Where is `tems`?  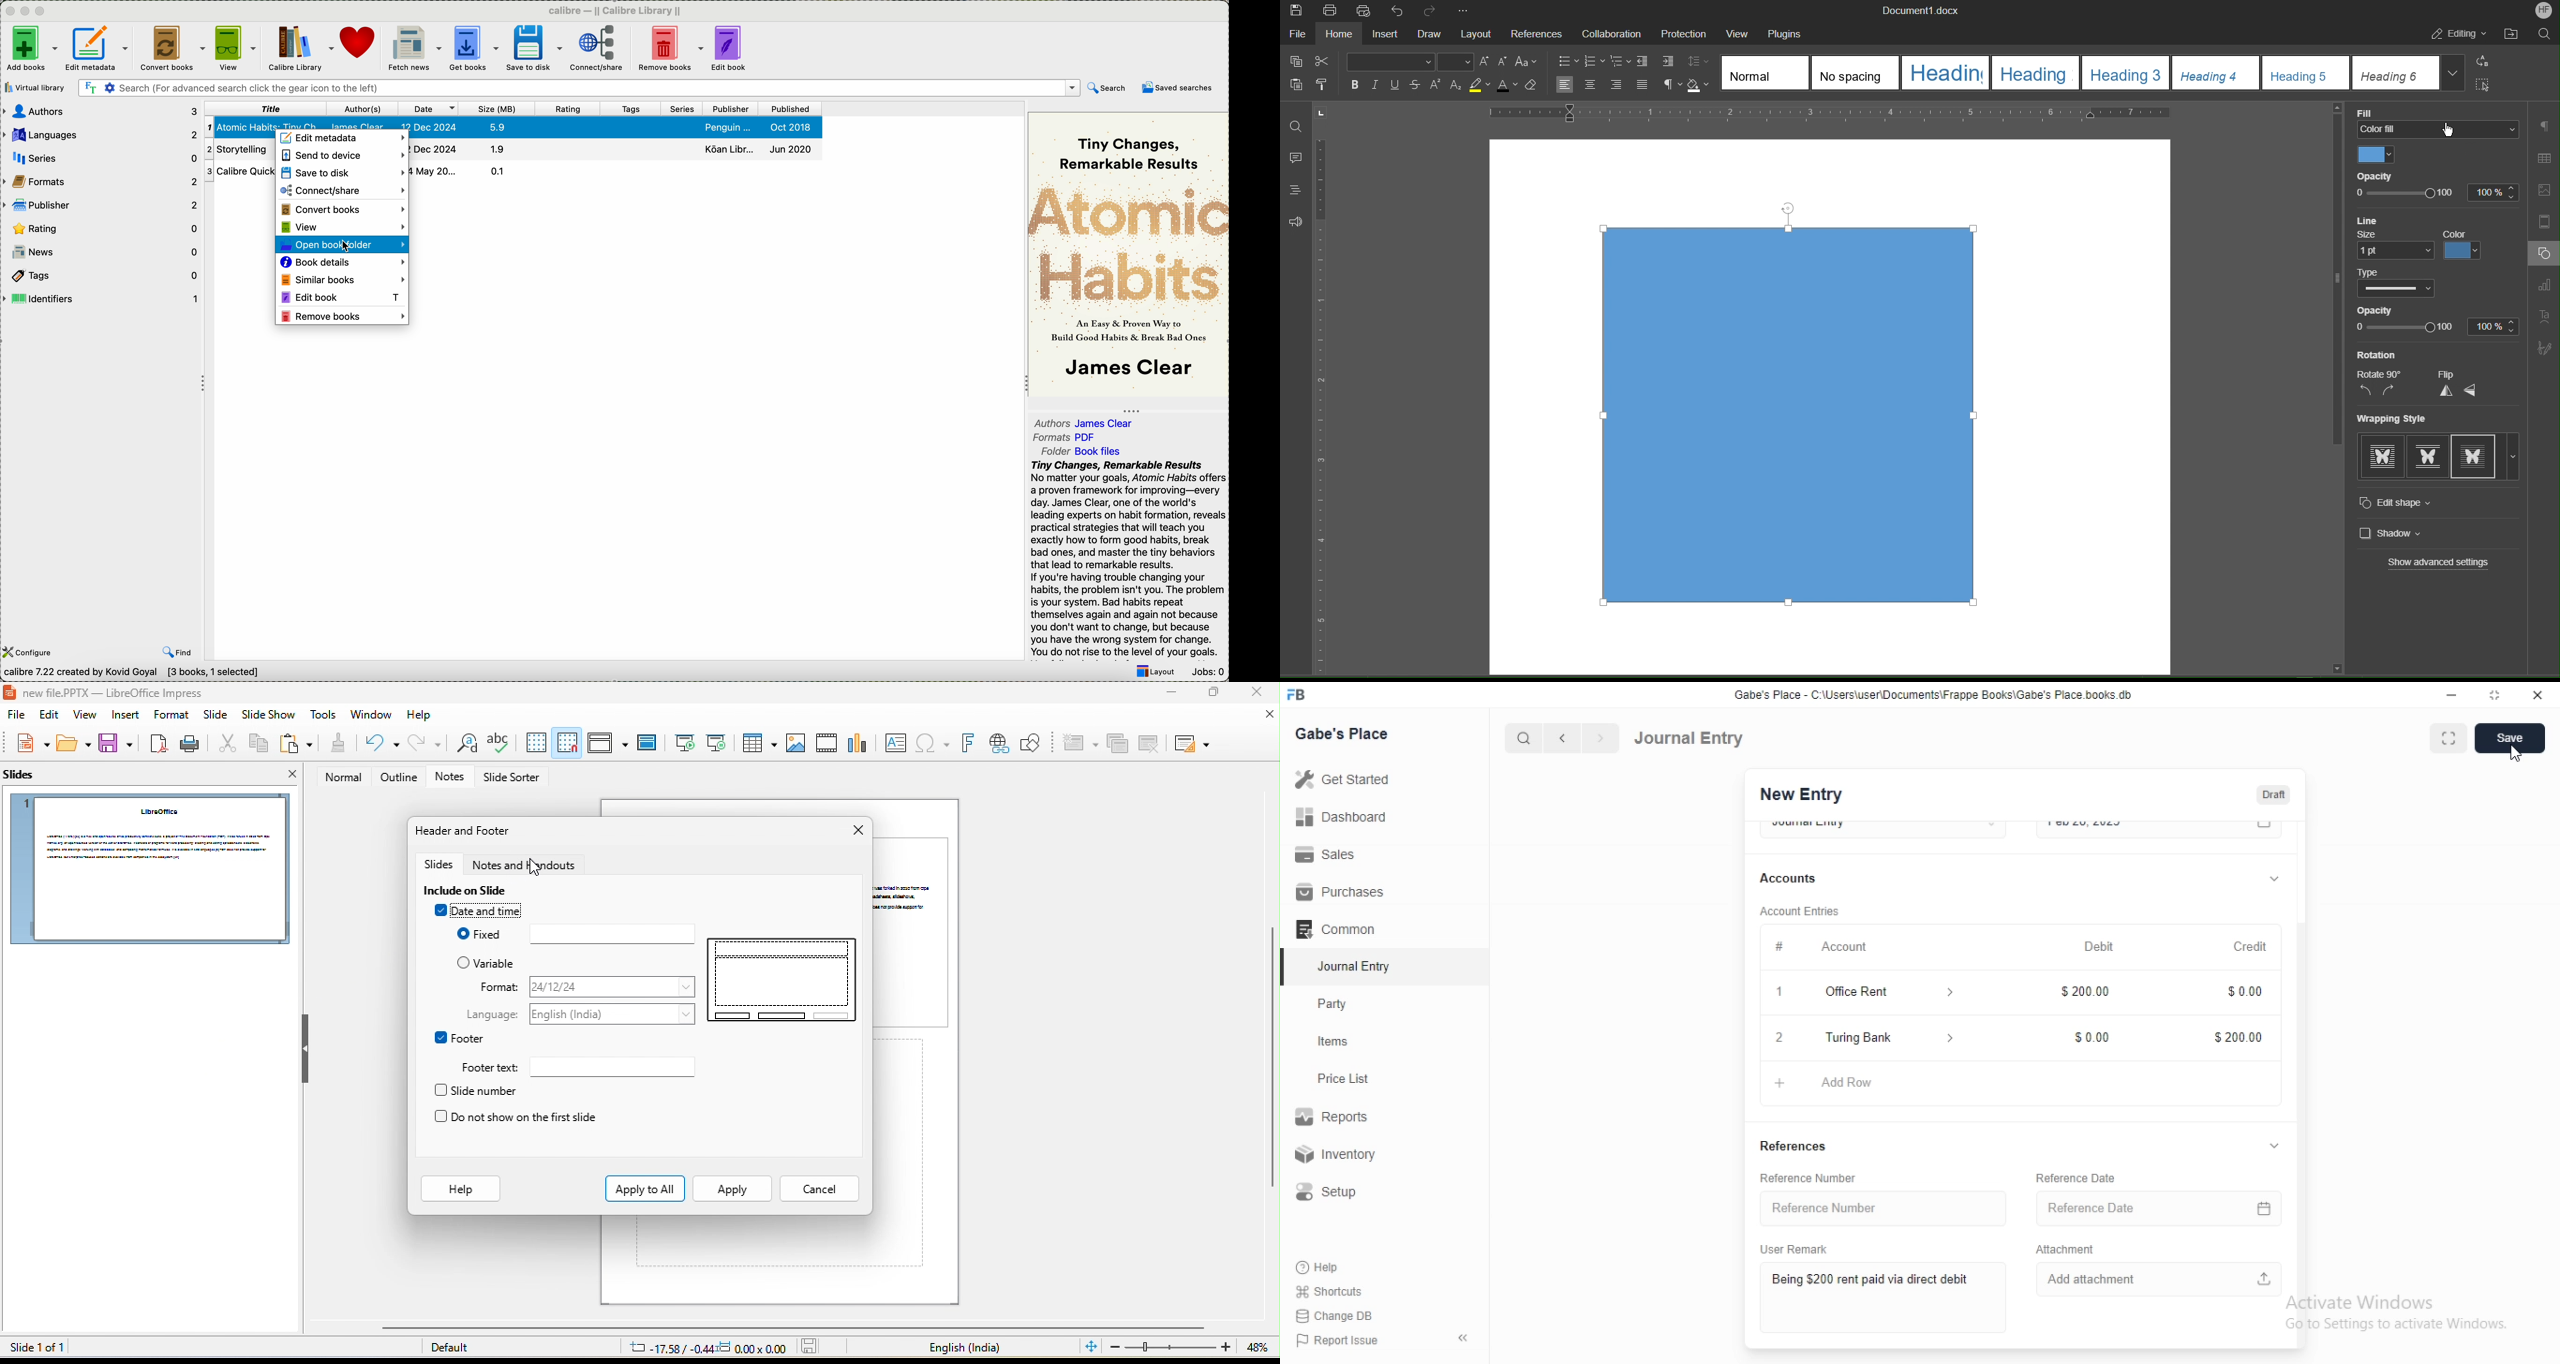
tems is located at coordinates (1341, 1042).